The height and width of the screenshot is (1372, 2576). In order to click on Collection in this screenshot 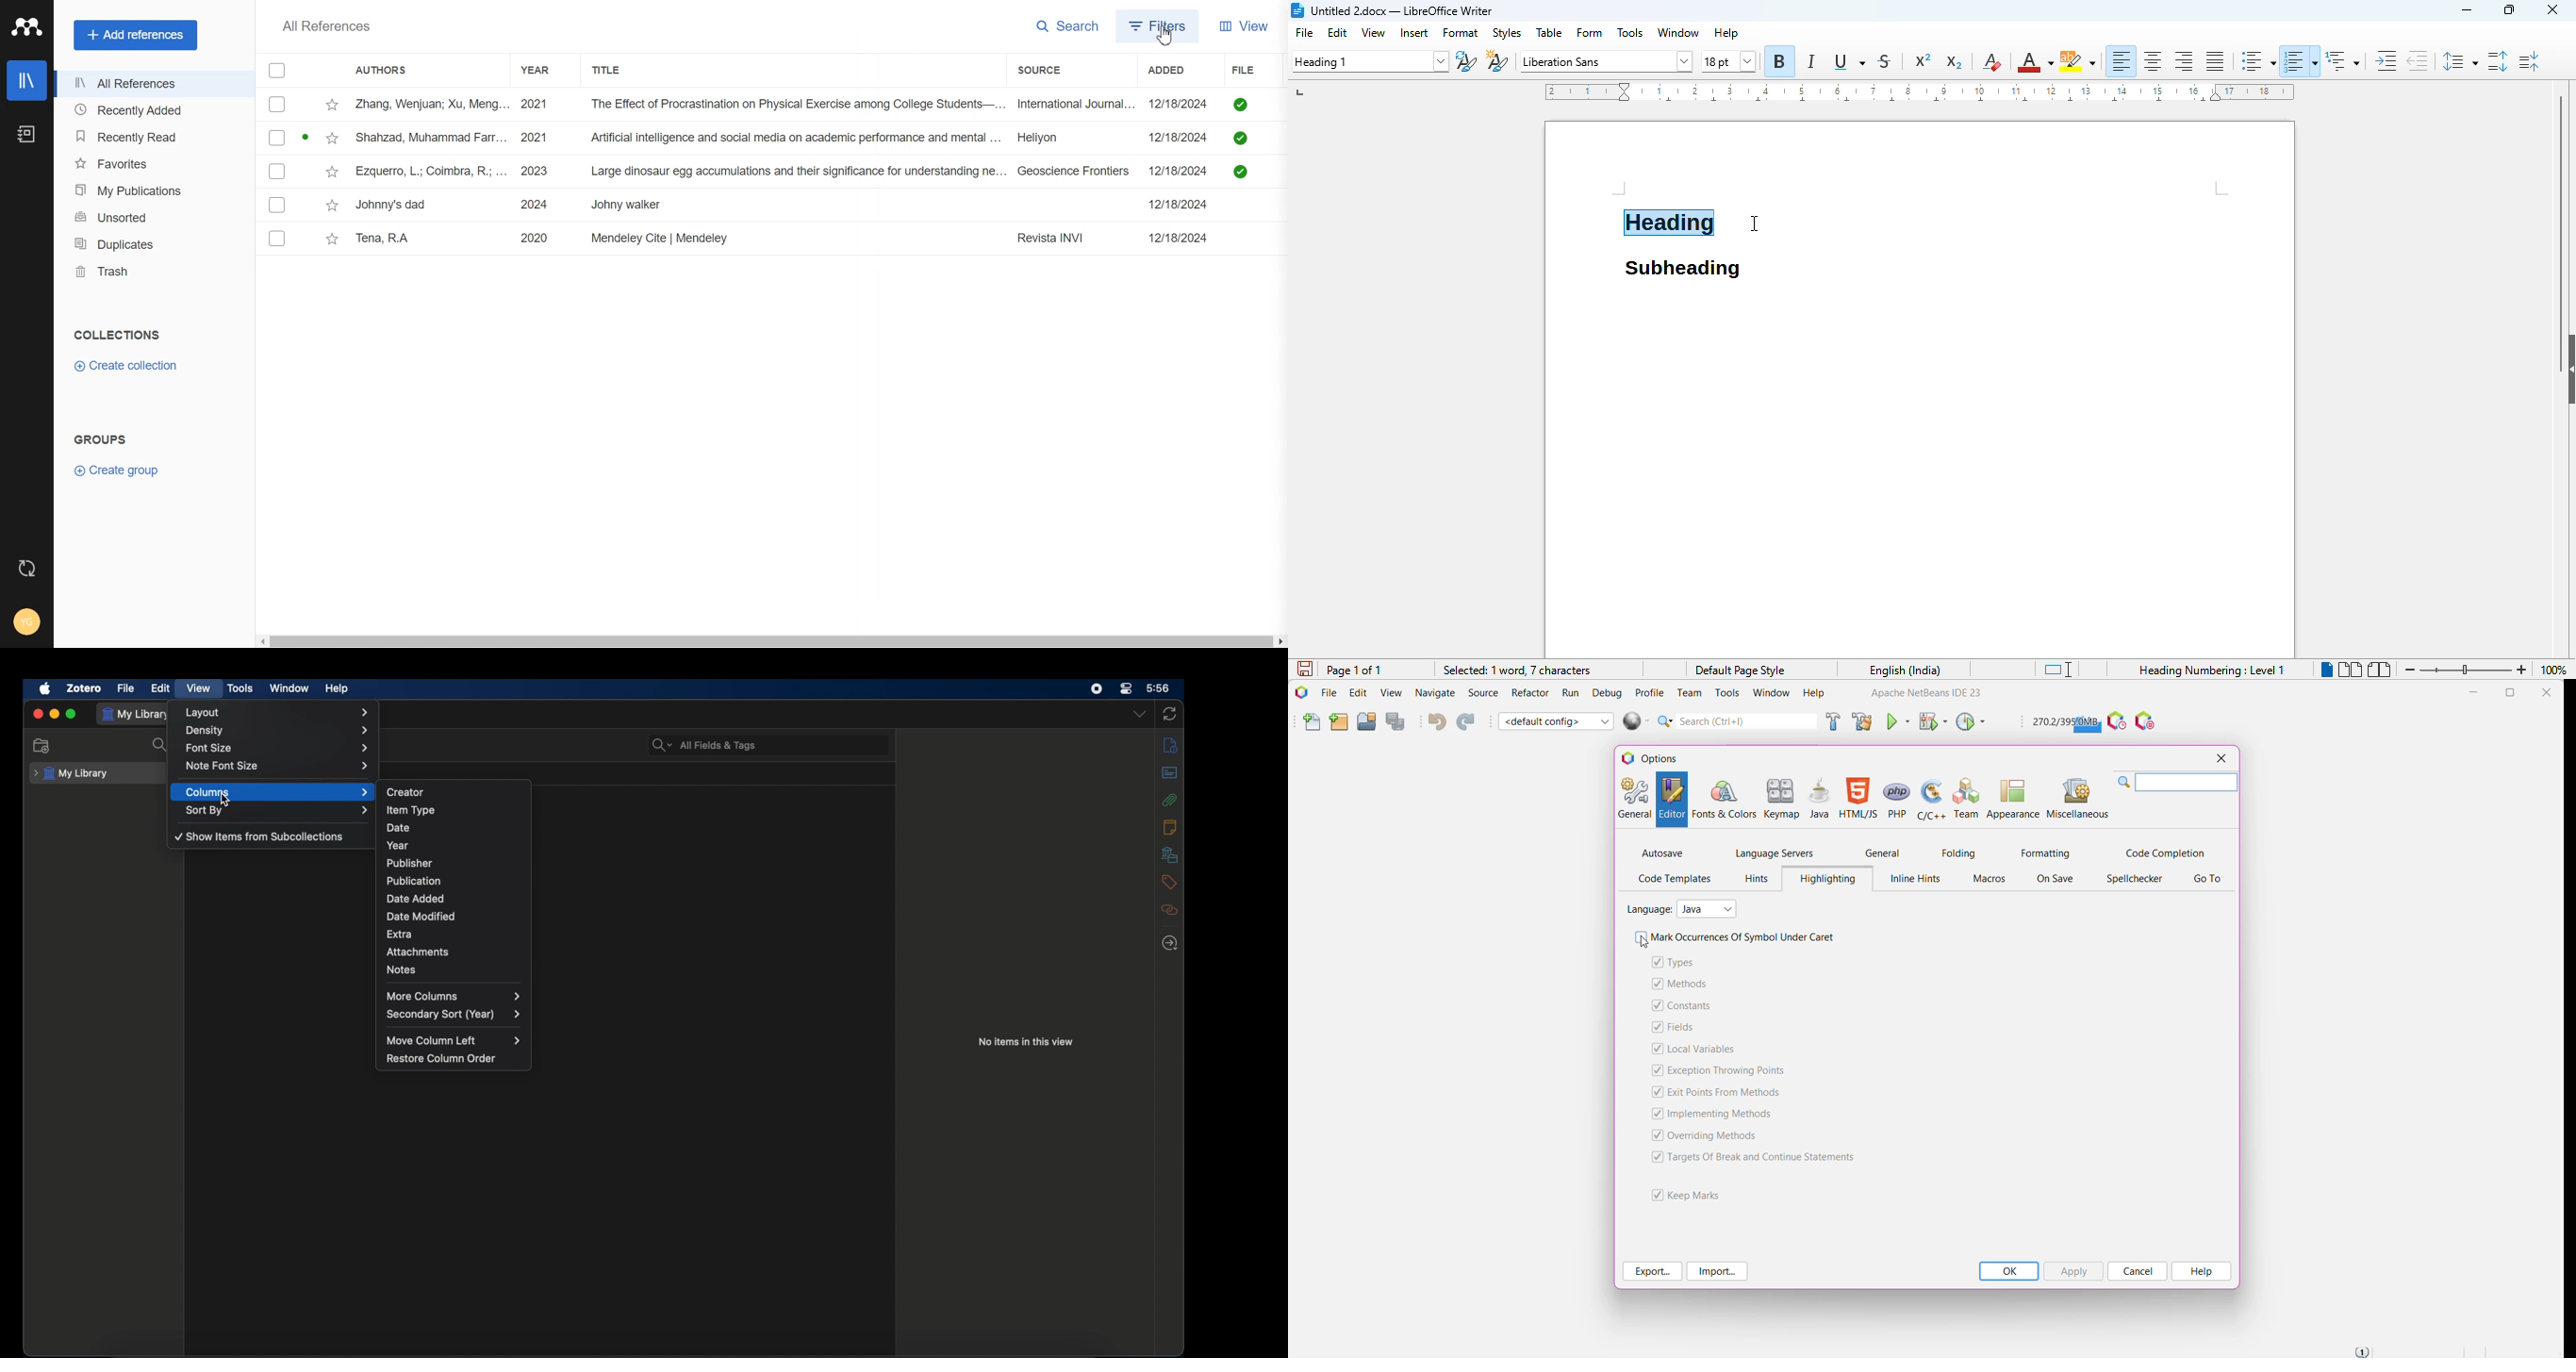, I will do `click(118, 335)`.